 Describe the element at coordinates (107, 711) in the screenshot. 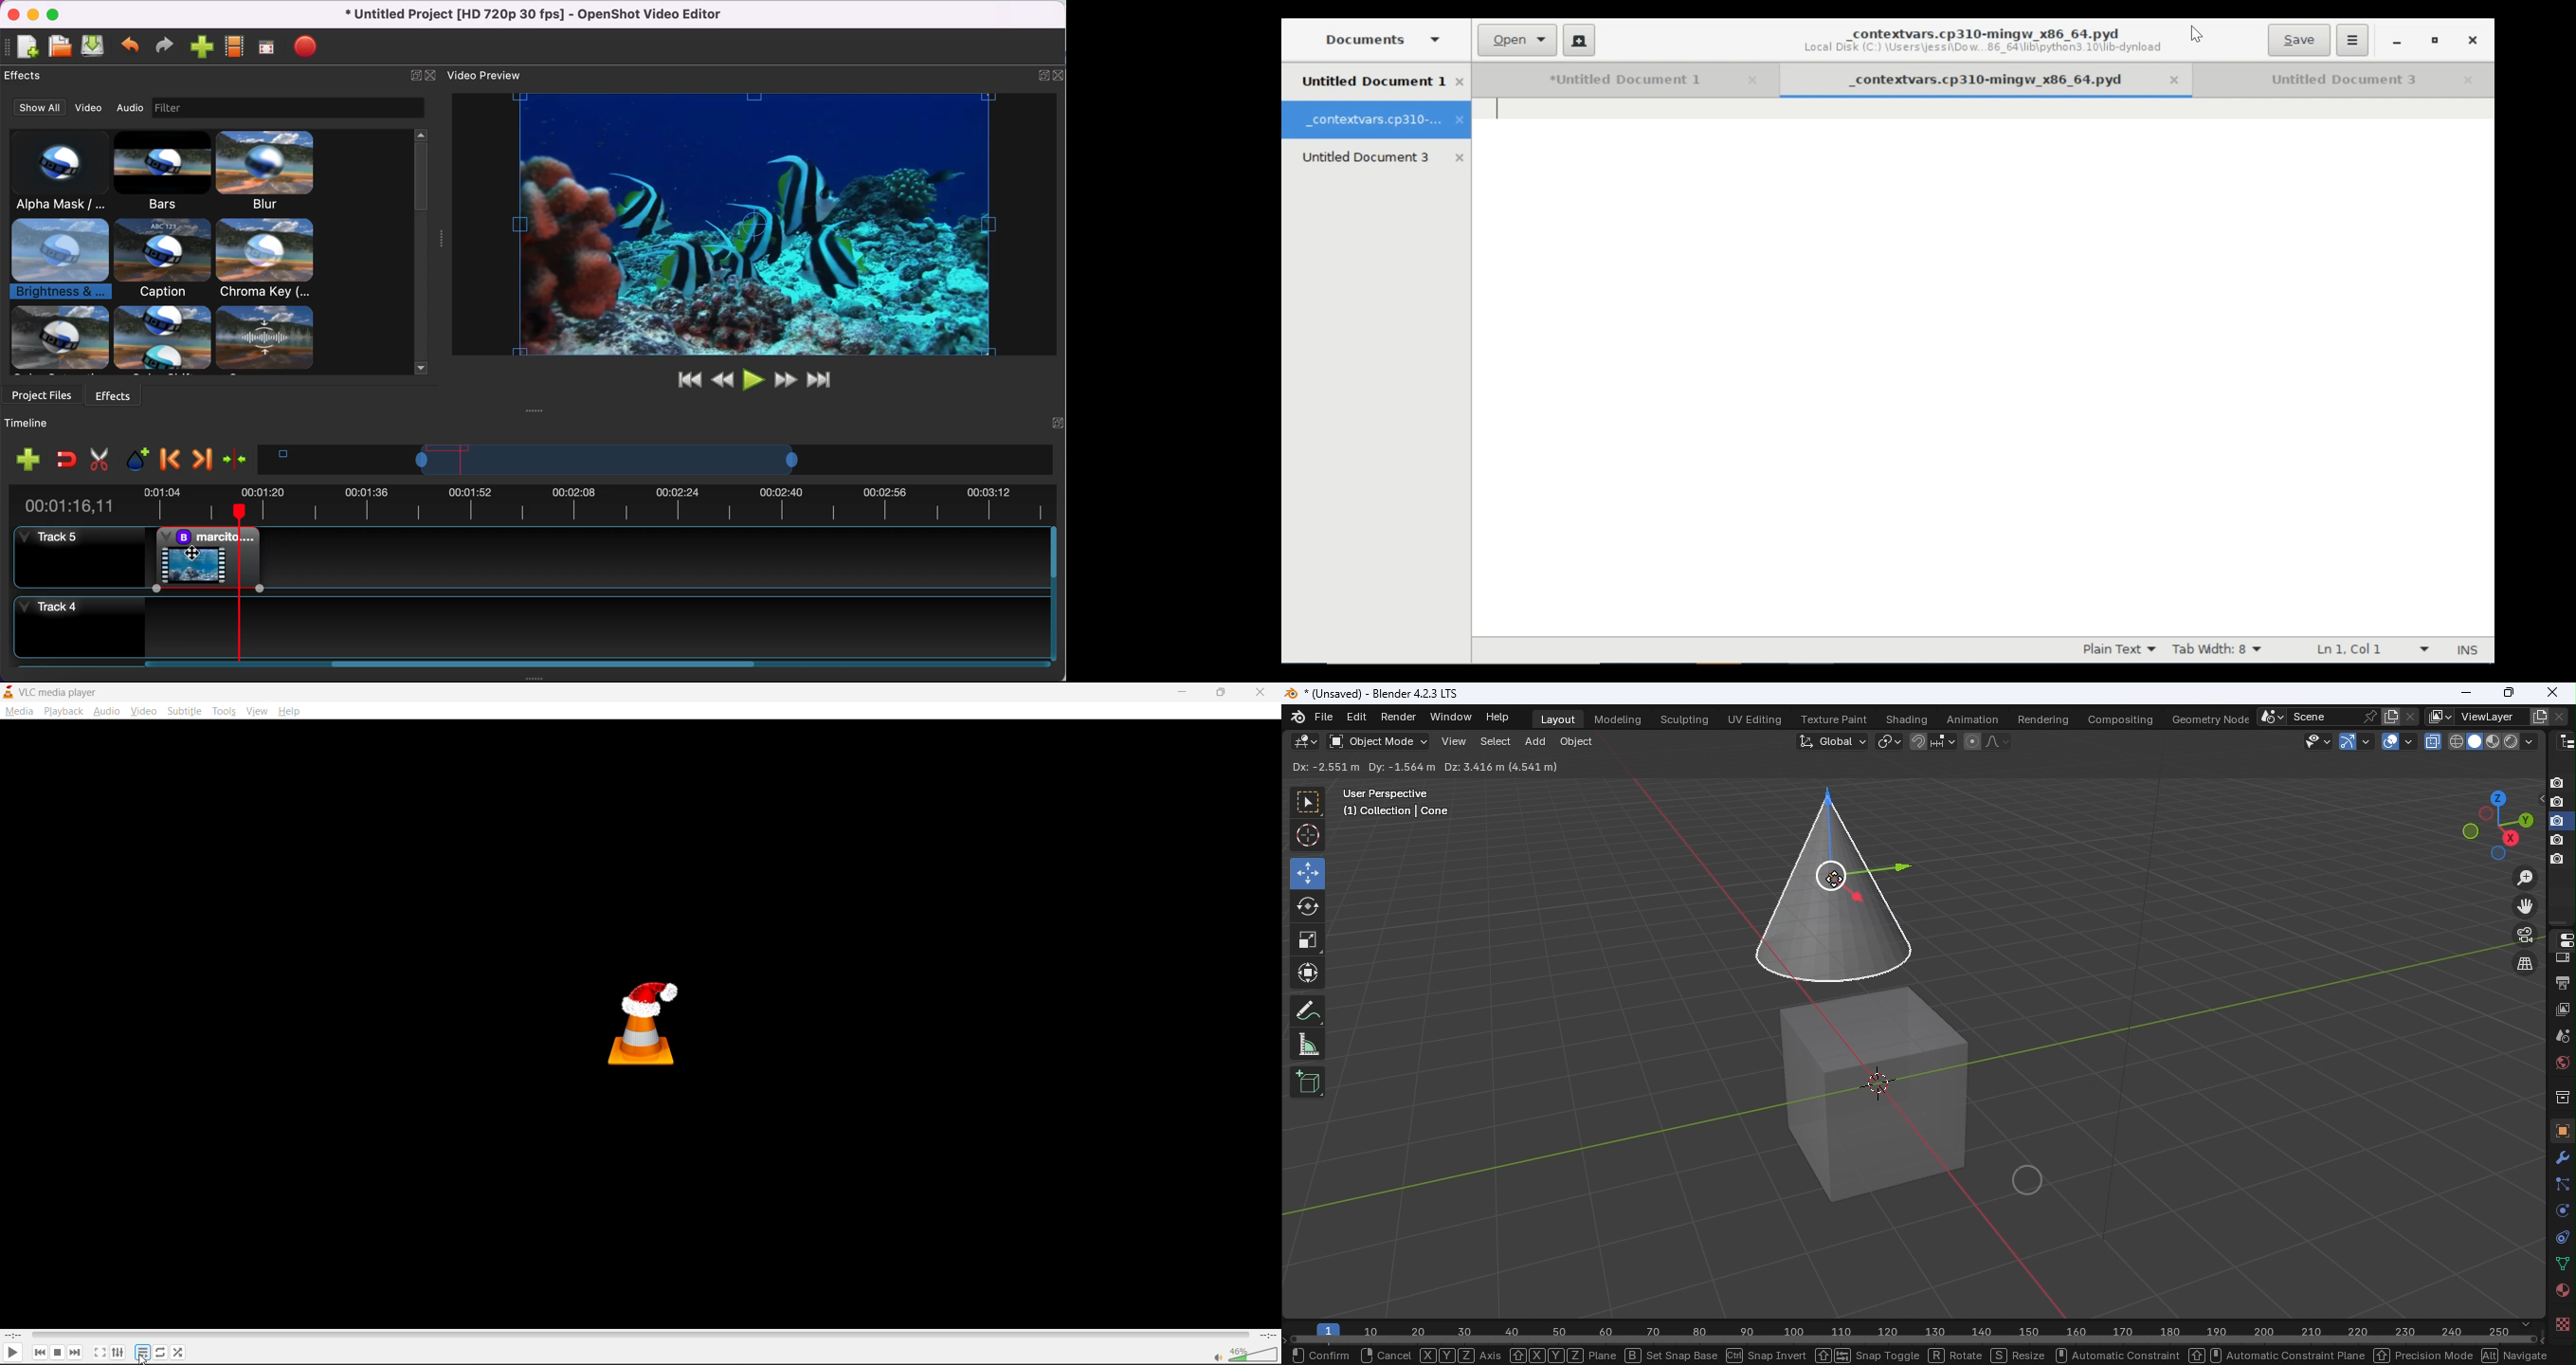

I see `audio` at that location.